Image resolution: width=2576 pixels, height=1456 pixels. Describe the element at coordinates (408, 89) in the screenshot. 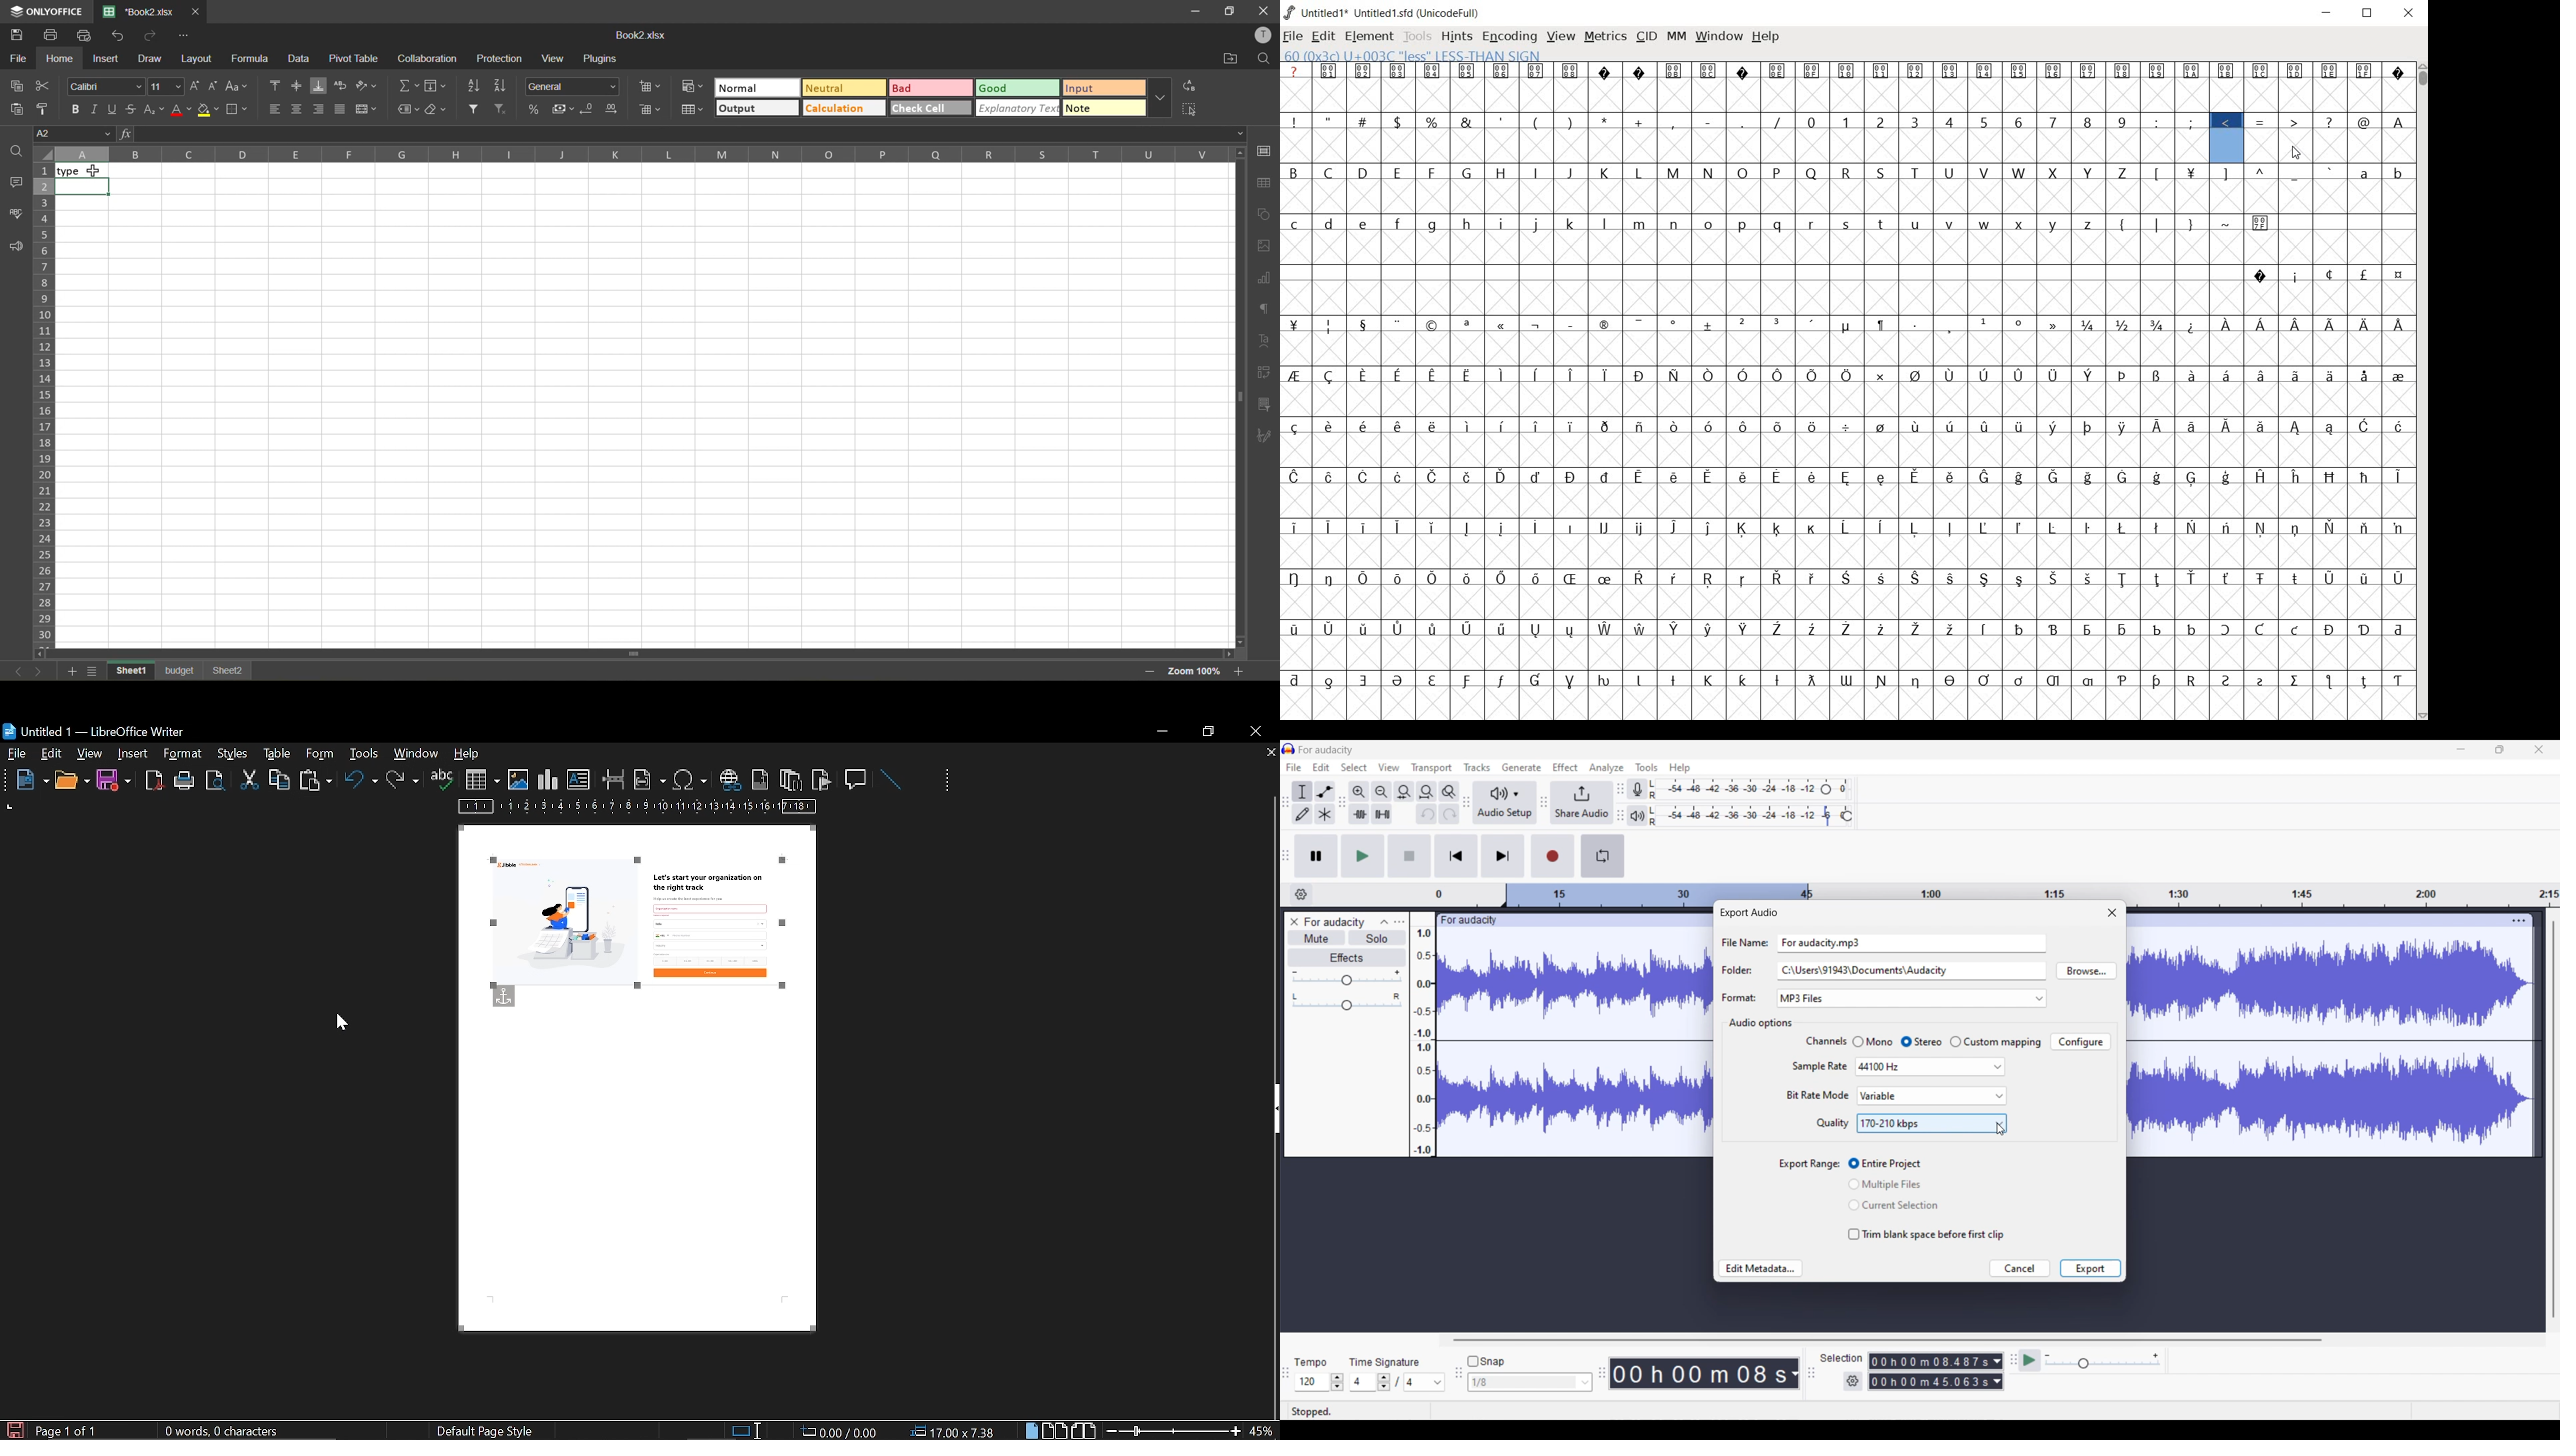

I see `summation` at that location.